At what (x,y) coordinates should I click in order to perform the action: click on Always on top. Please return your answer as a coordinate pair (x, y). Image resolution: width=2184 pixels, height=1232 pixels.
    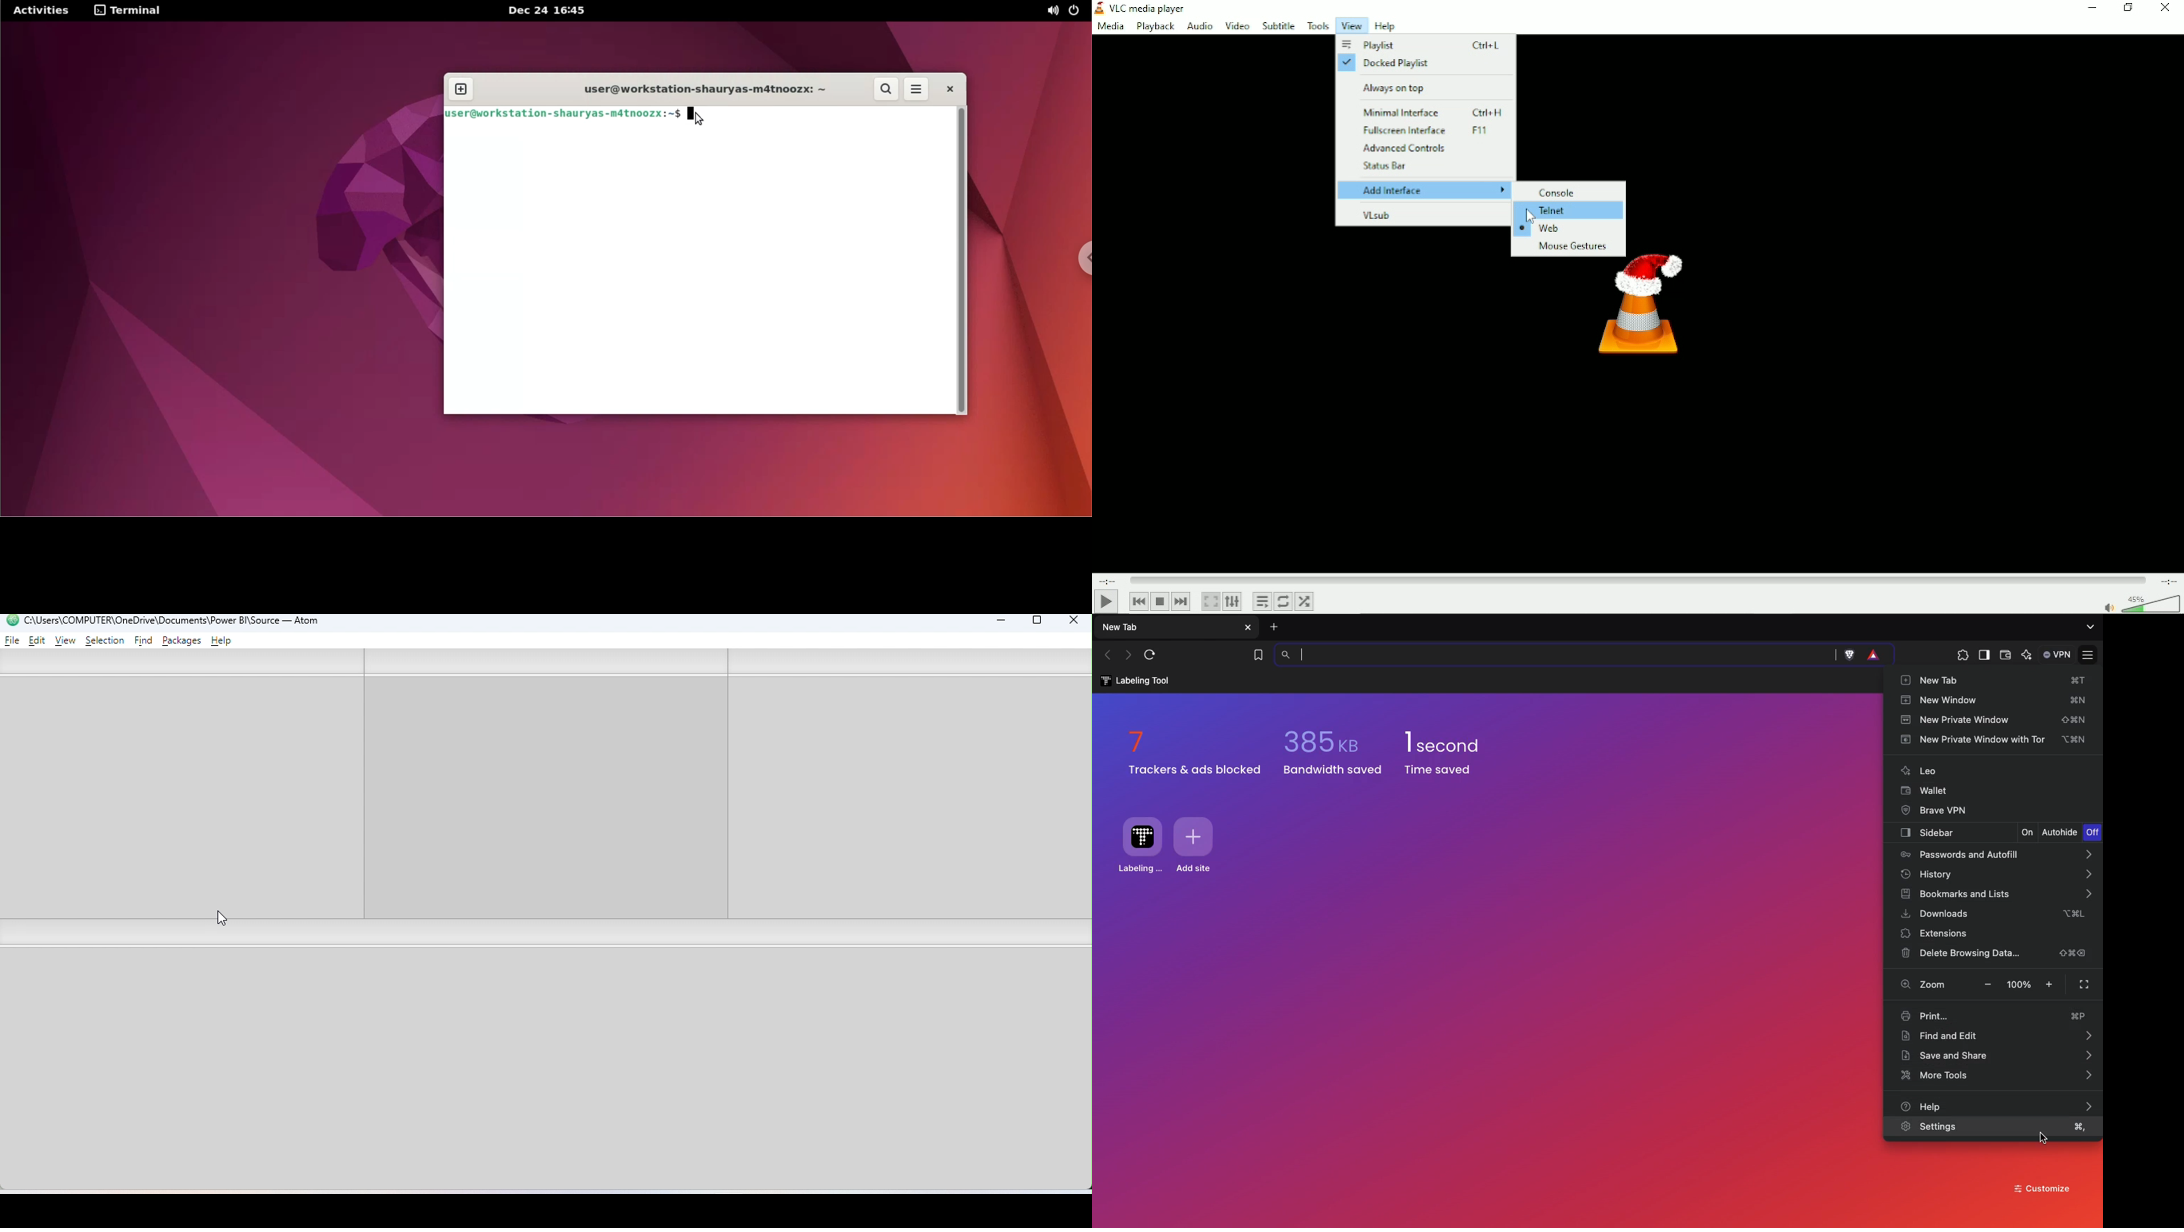
    Looking at the image, I should click on (1399, 87).